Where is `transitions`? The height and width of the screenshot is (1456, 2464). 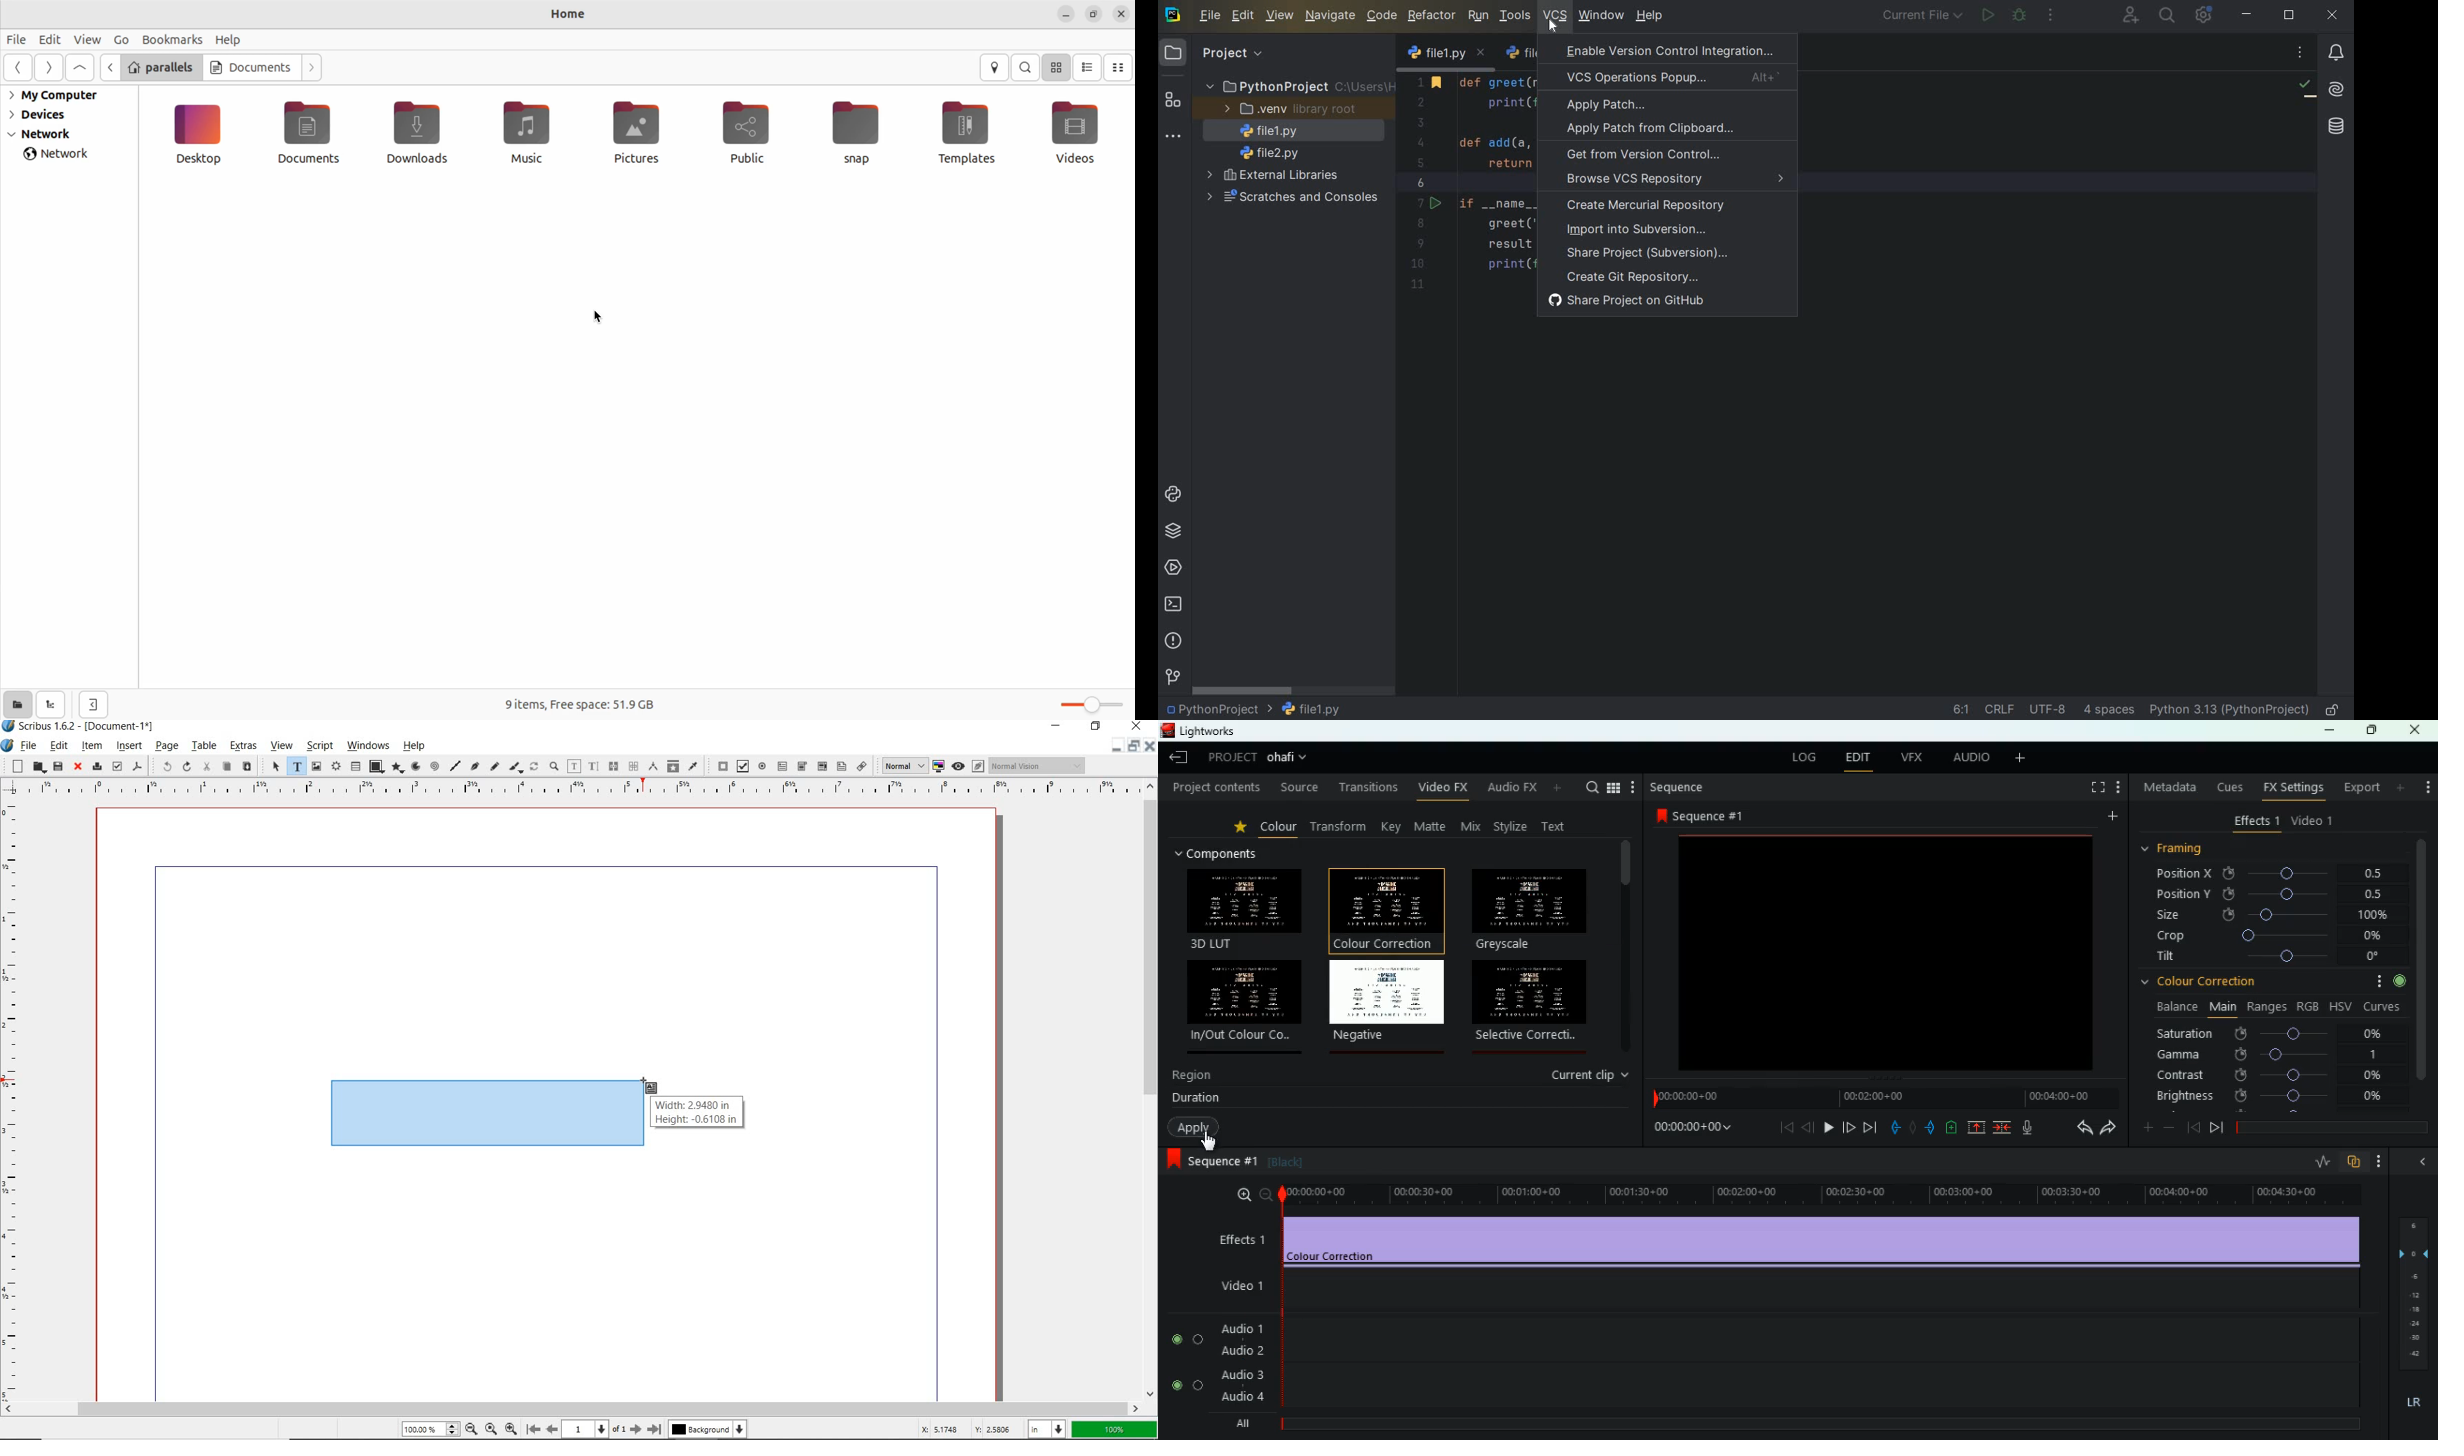
transitions is located at coordinates (1367, 787).